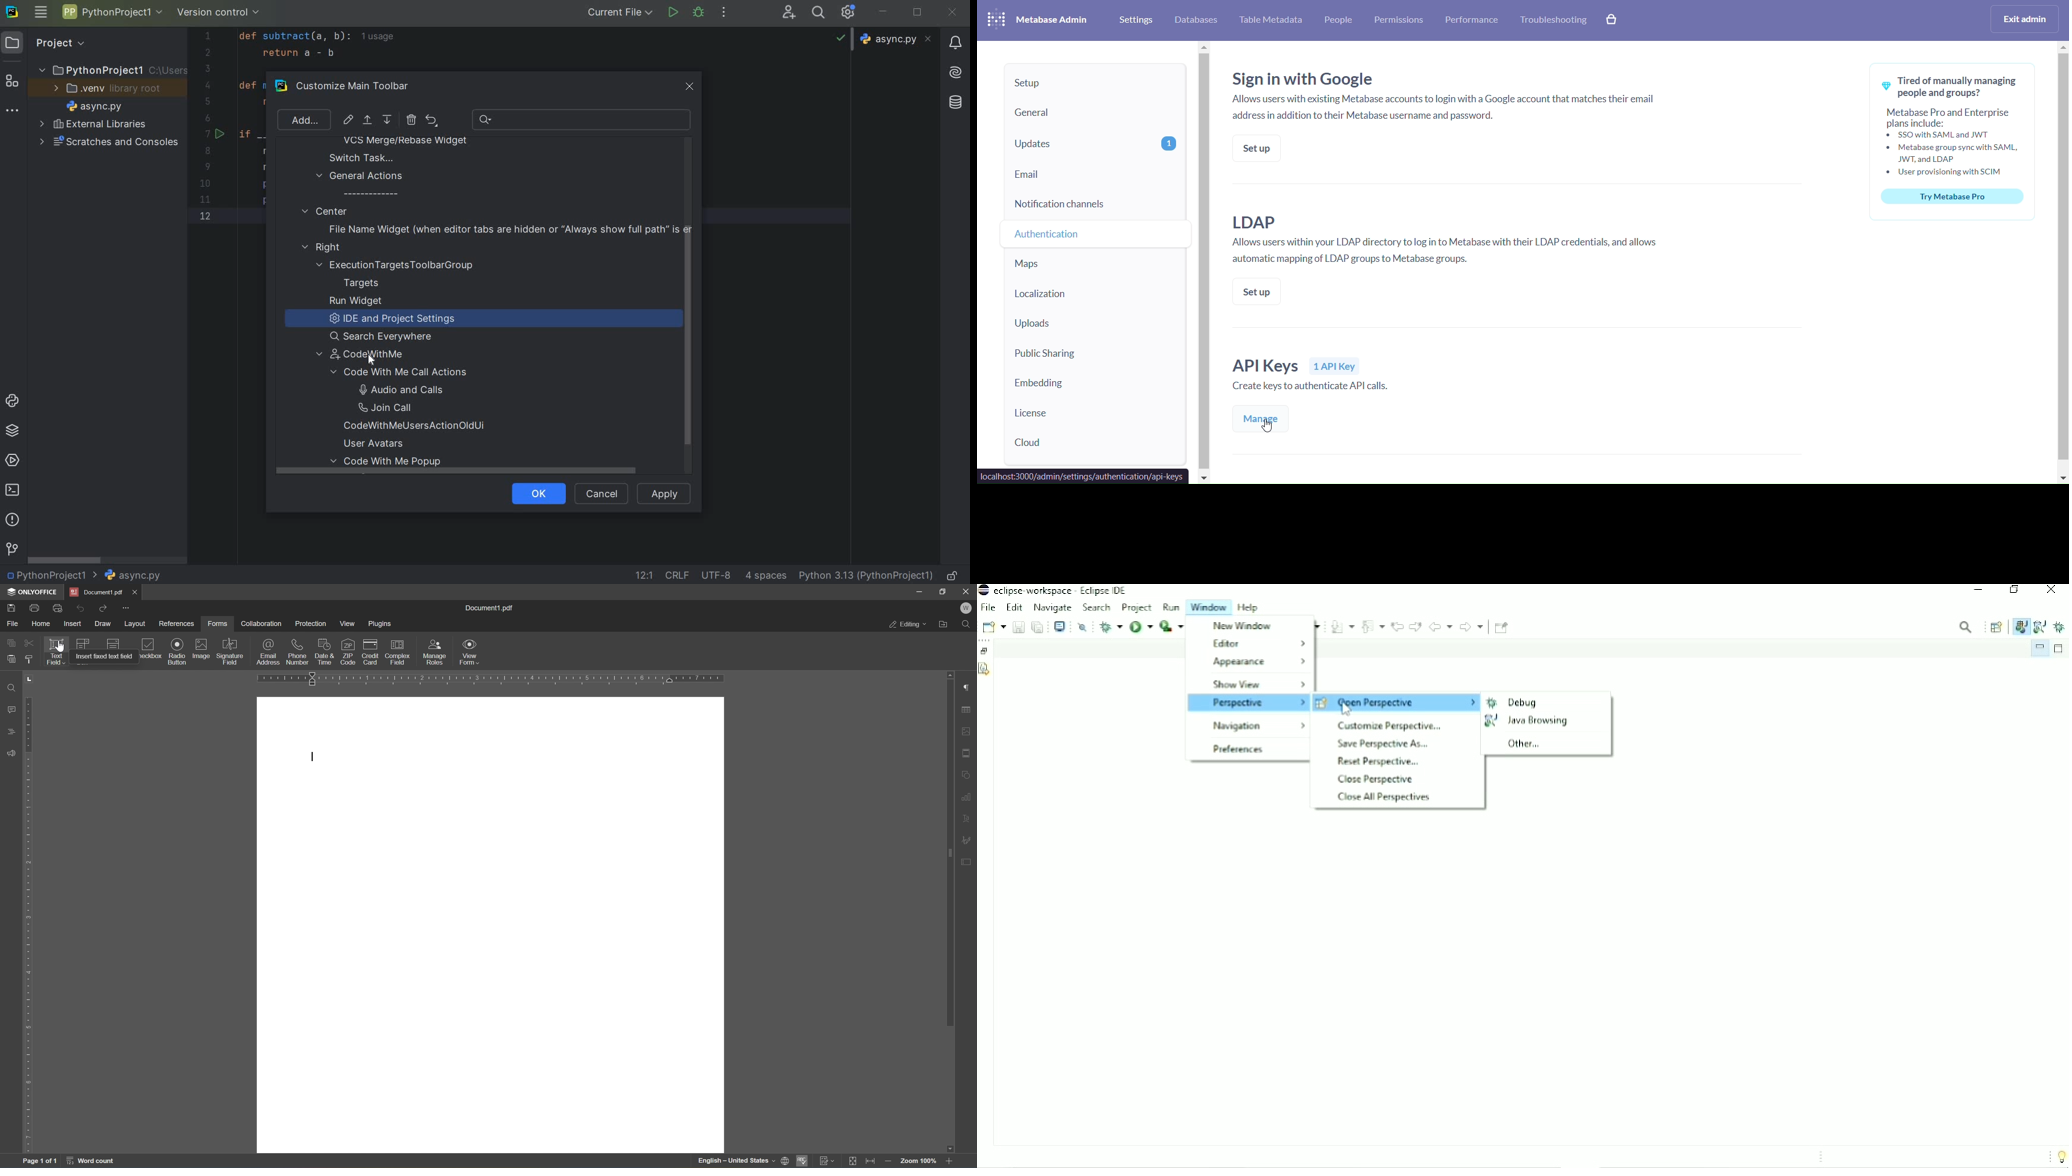 This screenshot has width=2072, height=1176. Describe the element at coordinates (1343, 626) in the screenshot. I see `Next Annotation` at that location.